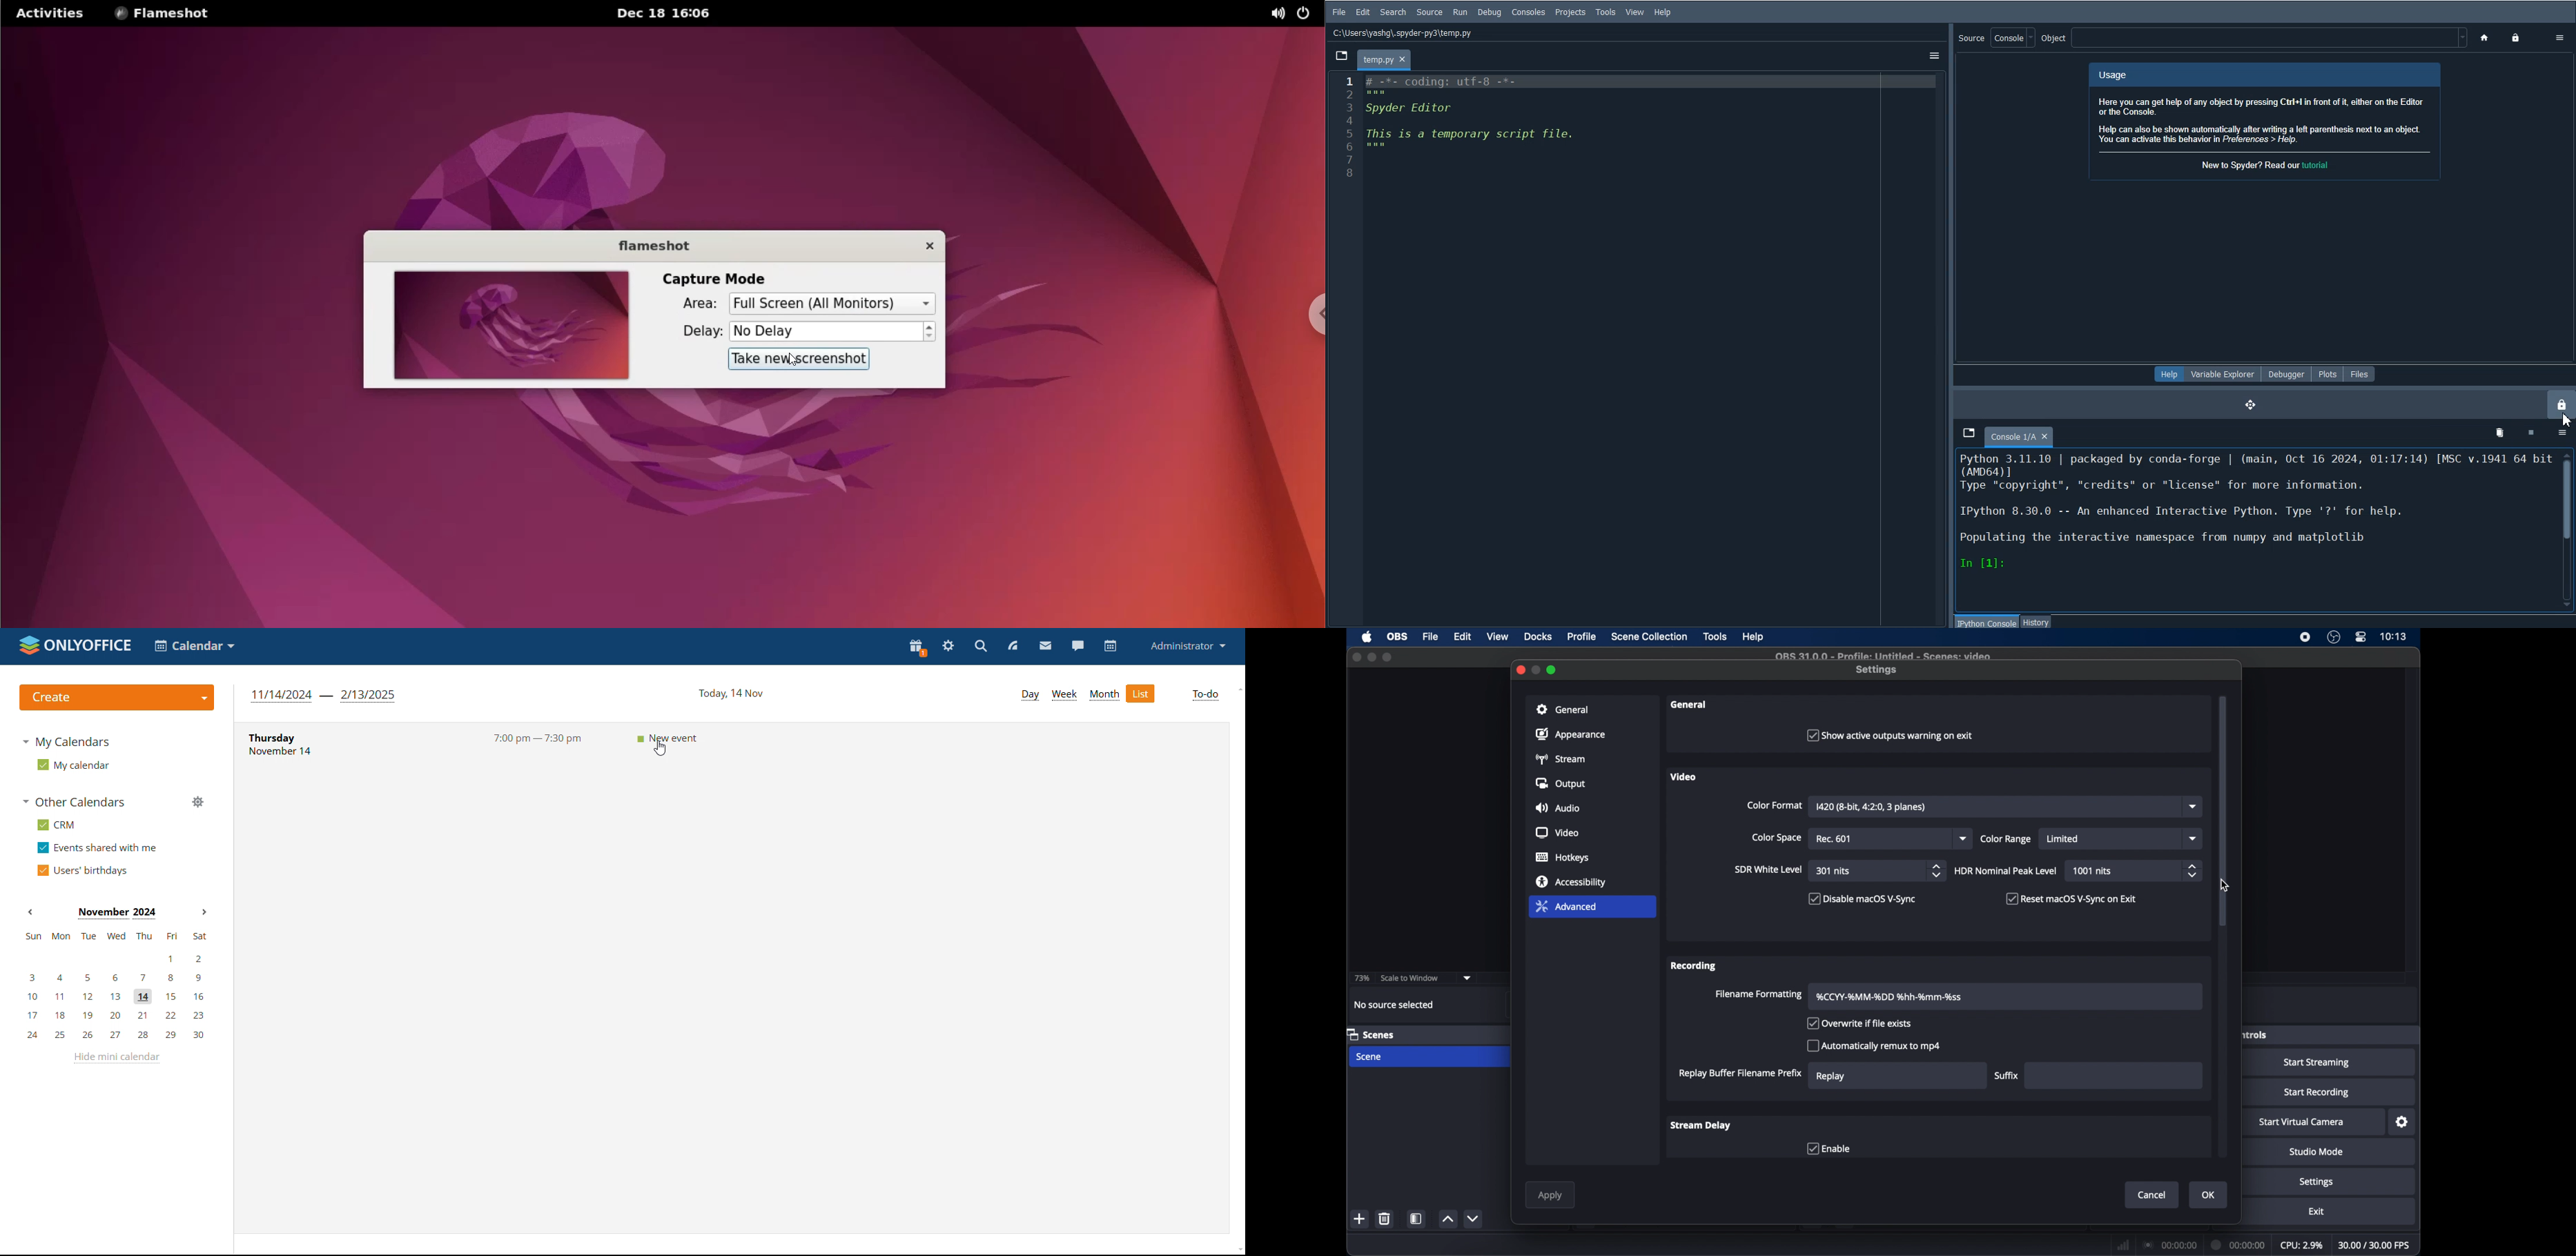 Image resolution: width=2576 pixels, height=1260 pixels. I want to click on History, so click(2037, 621).